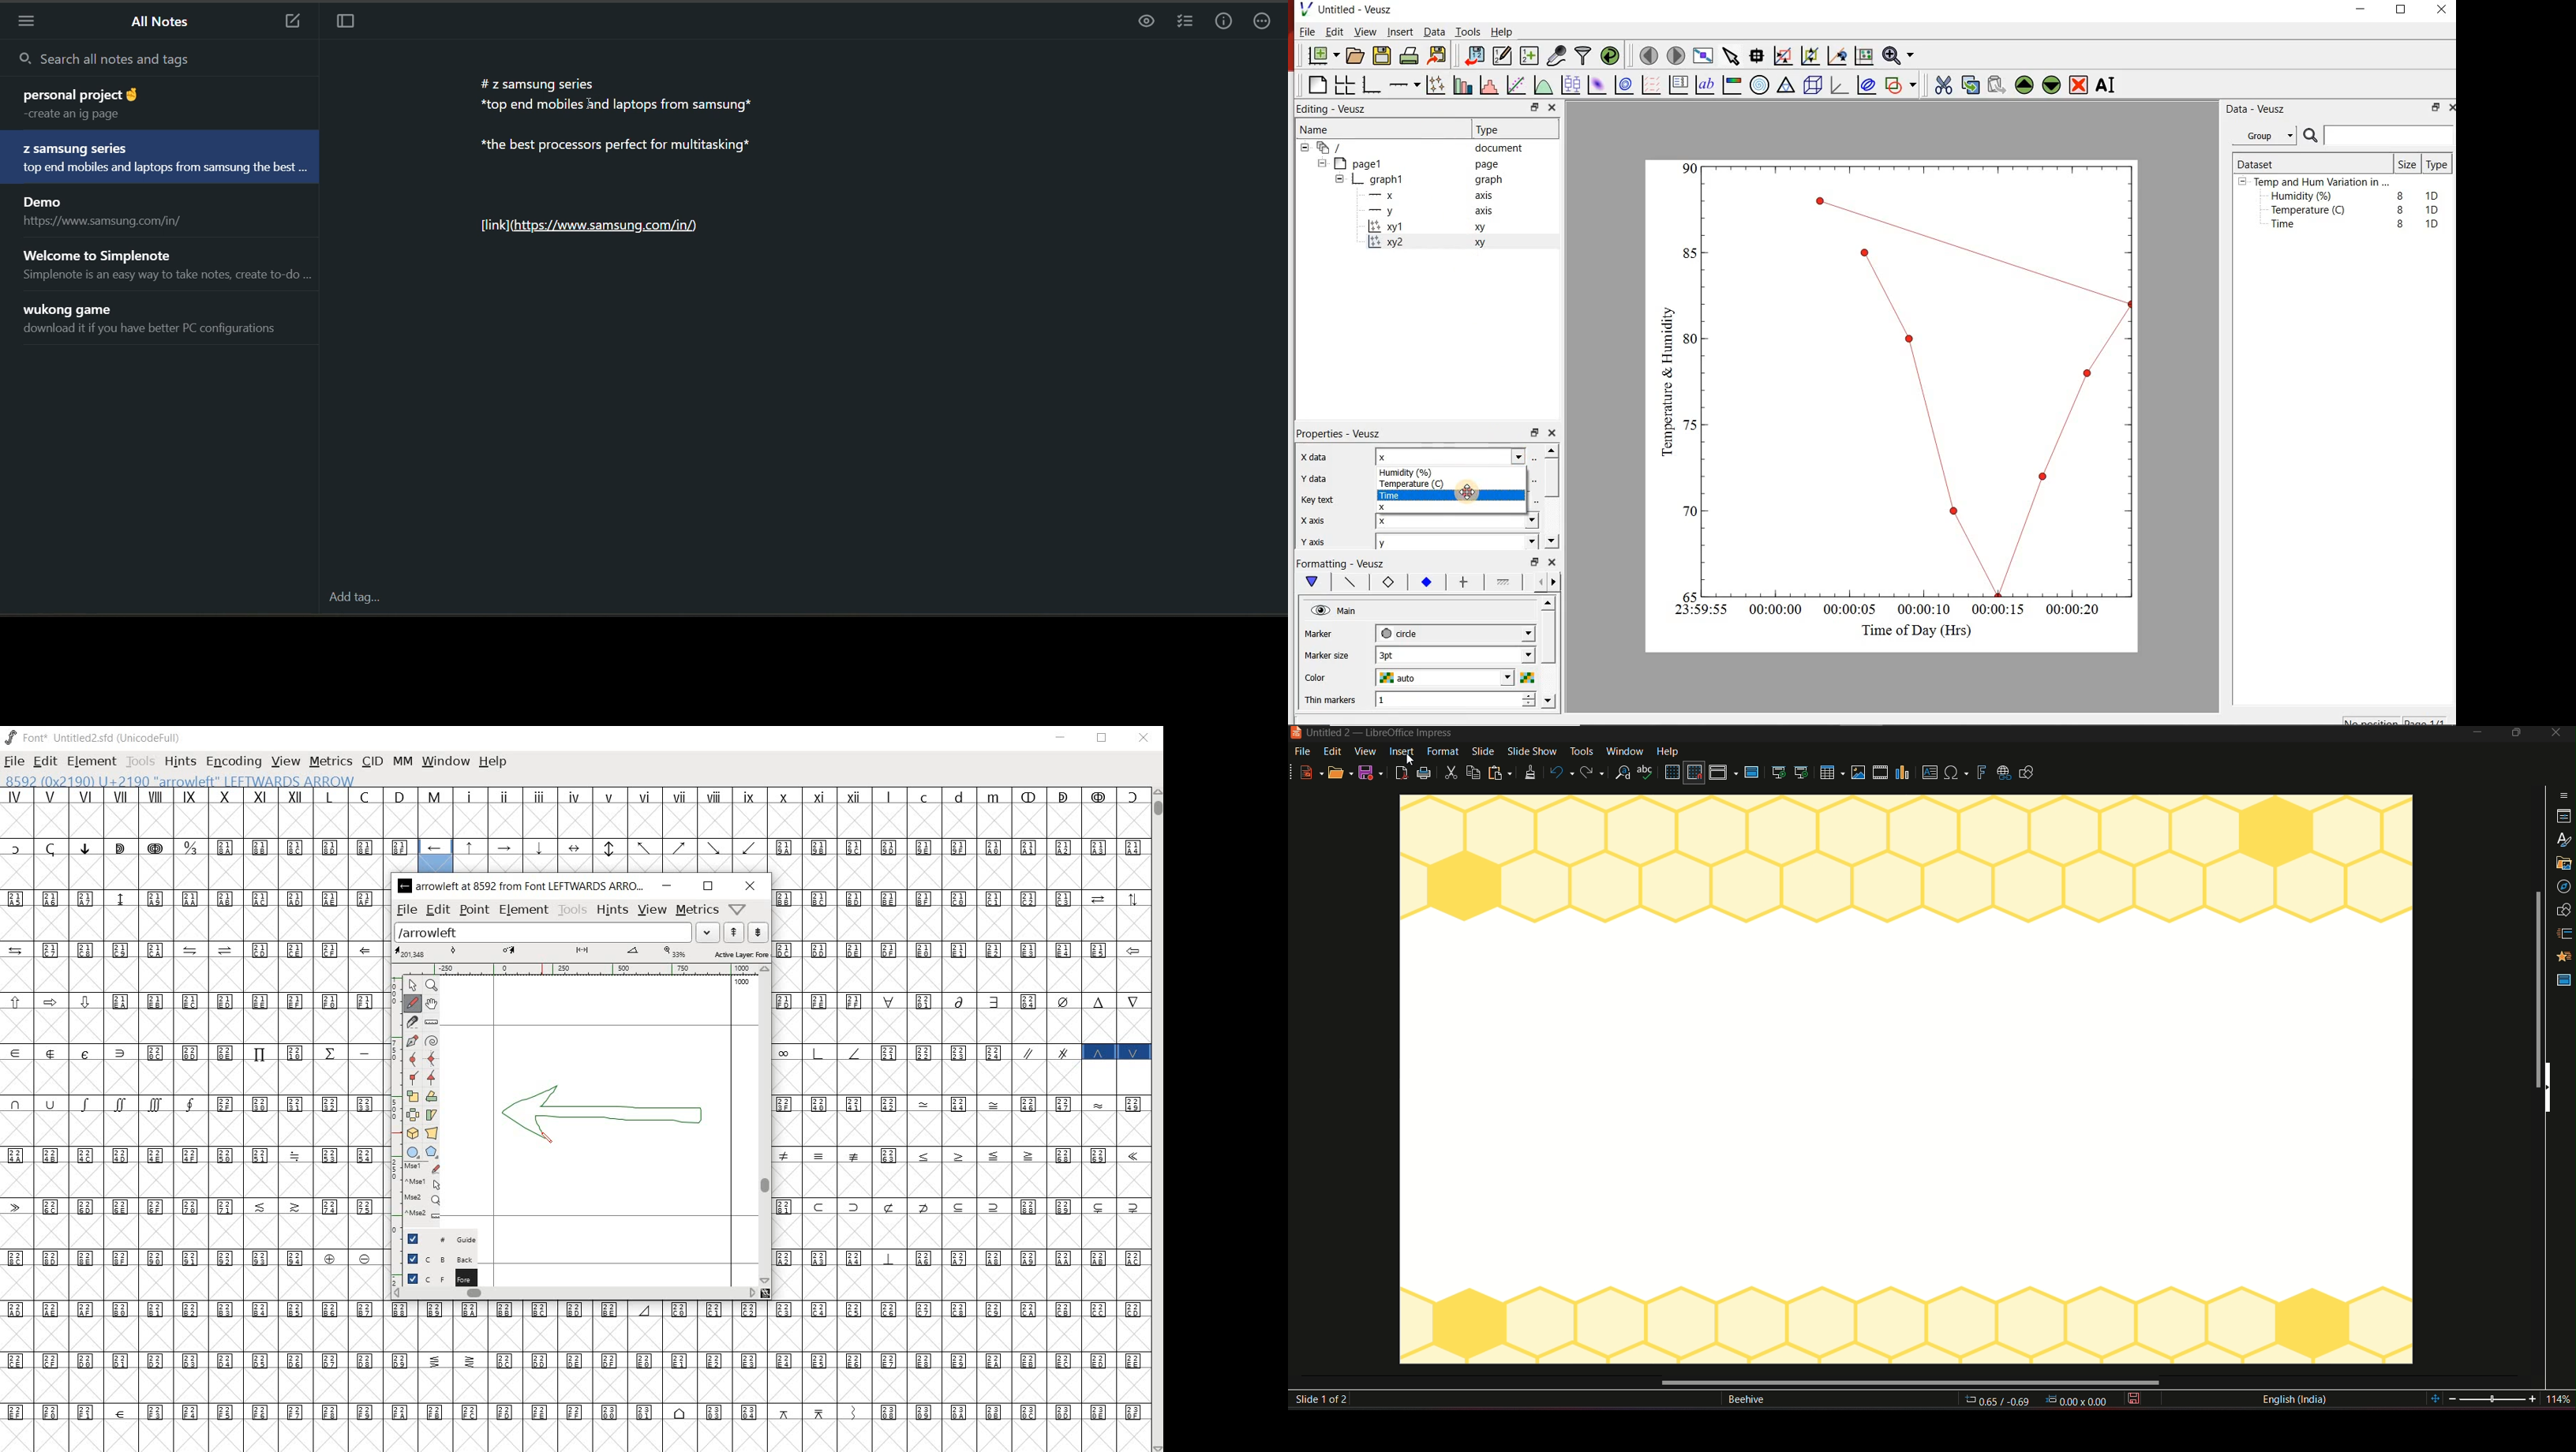 This screenshot has height=1456, width=2576. Describe the element at coordinates (354, 597) in the screenshot. I see `add tag` at that location.